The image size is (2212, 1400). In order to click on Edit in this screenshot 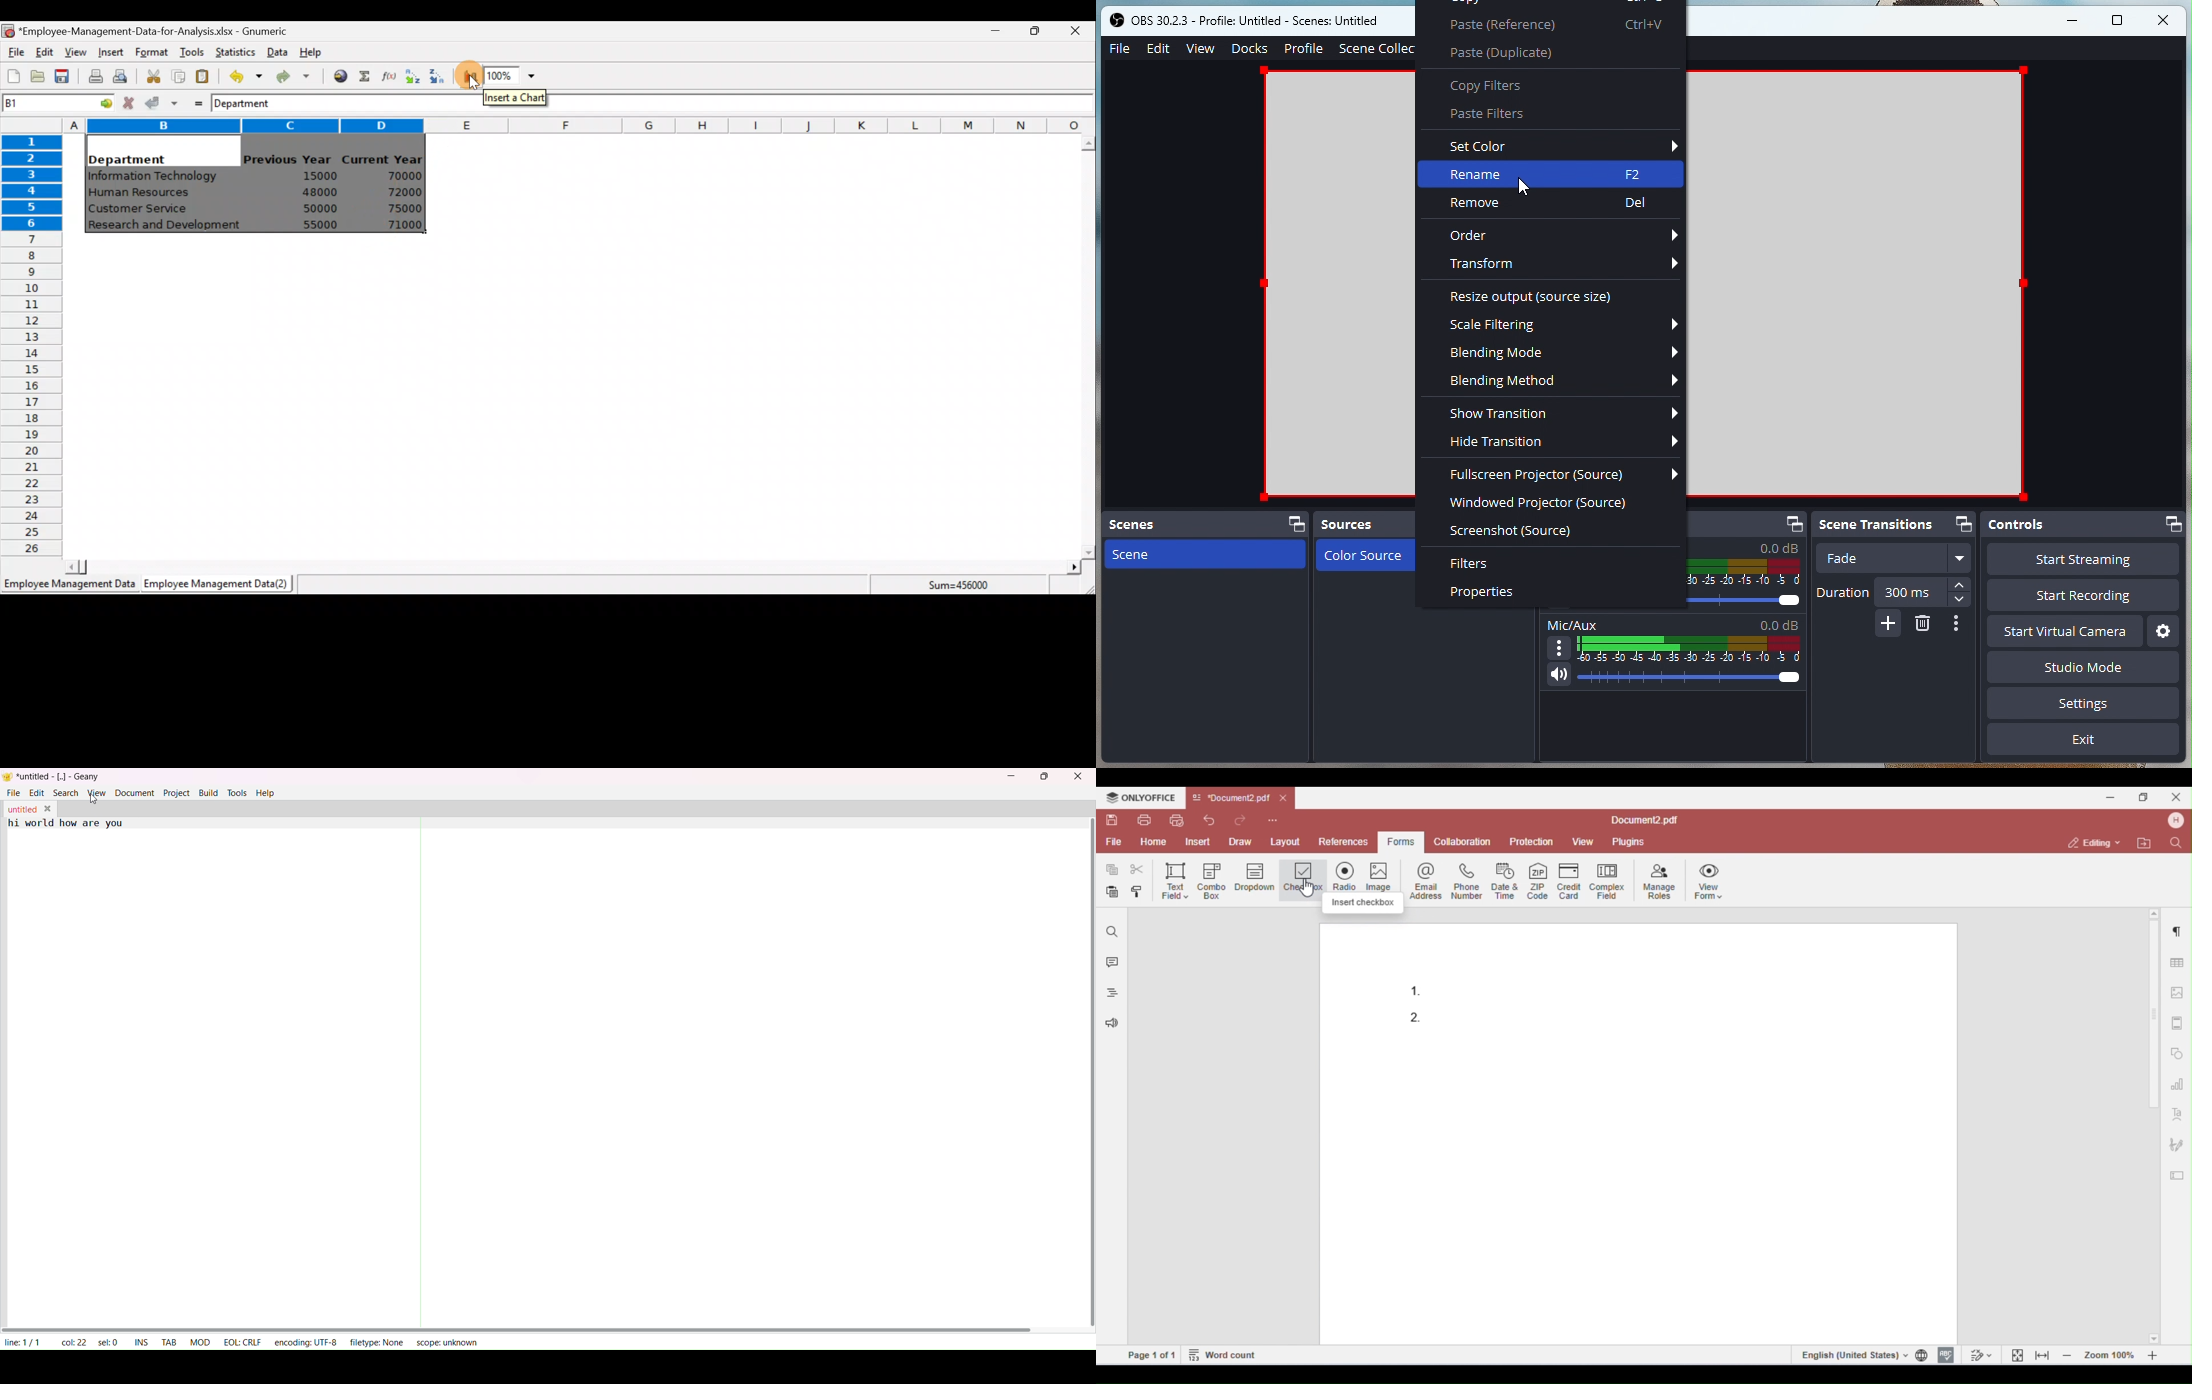, I will do `click(45, 53)`.